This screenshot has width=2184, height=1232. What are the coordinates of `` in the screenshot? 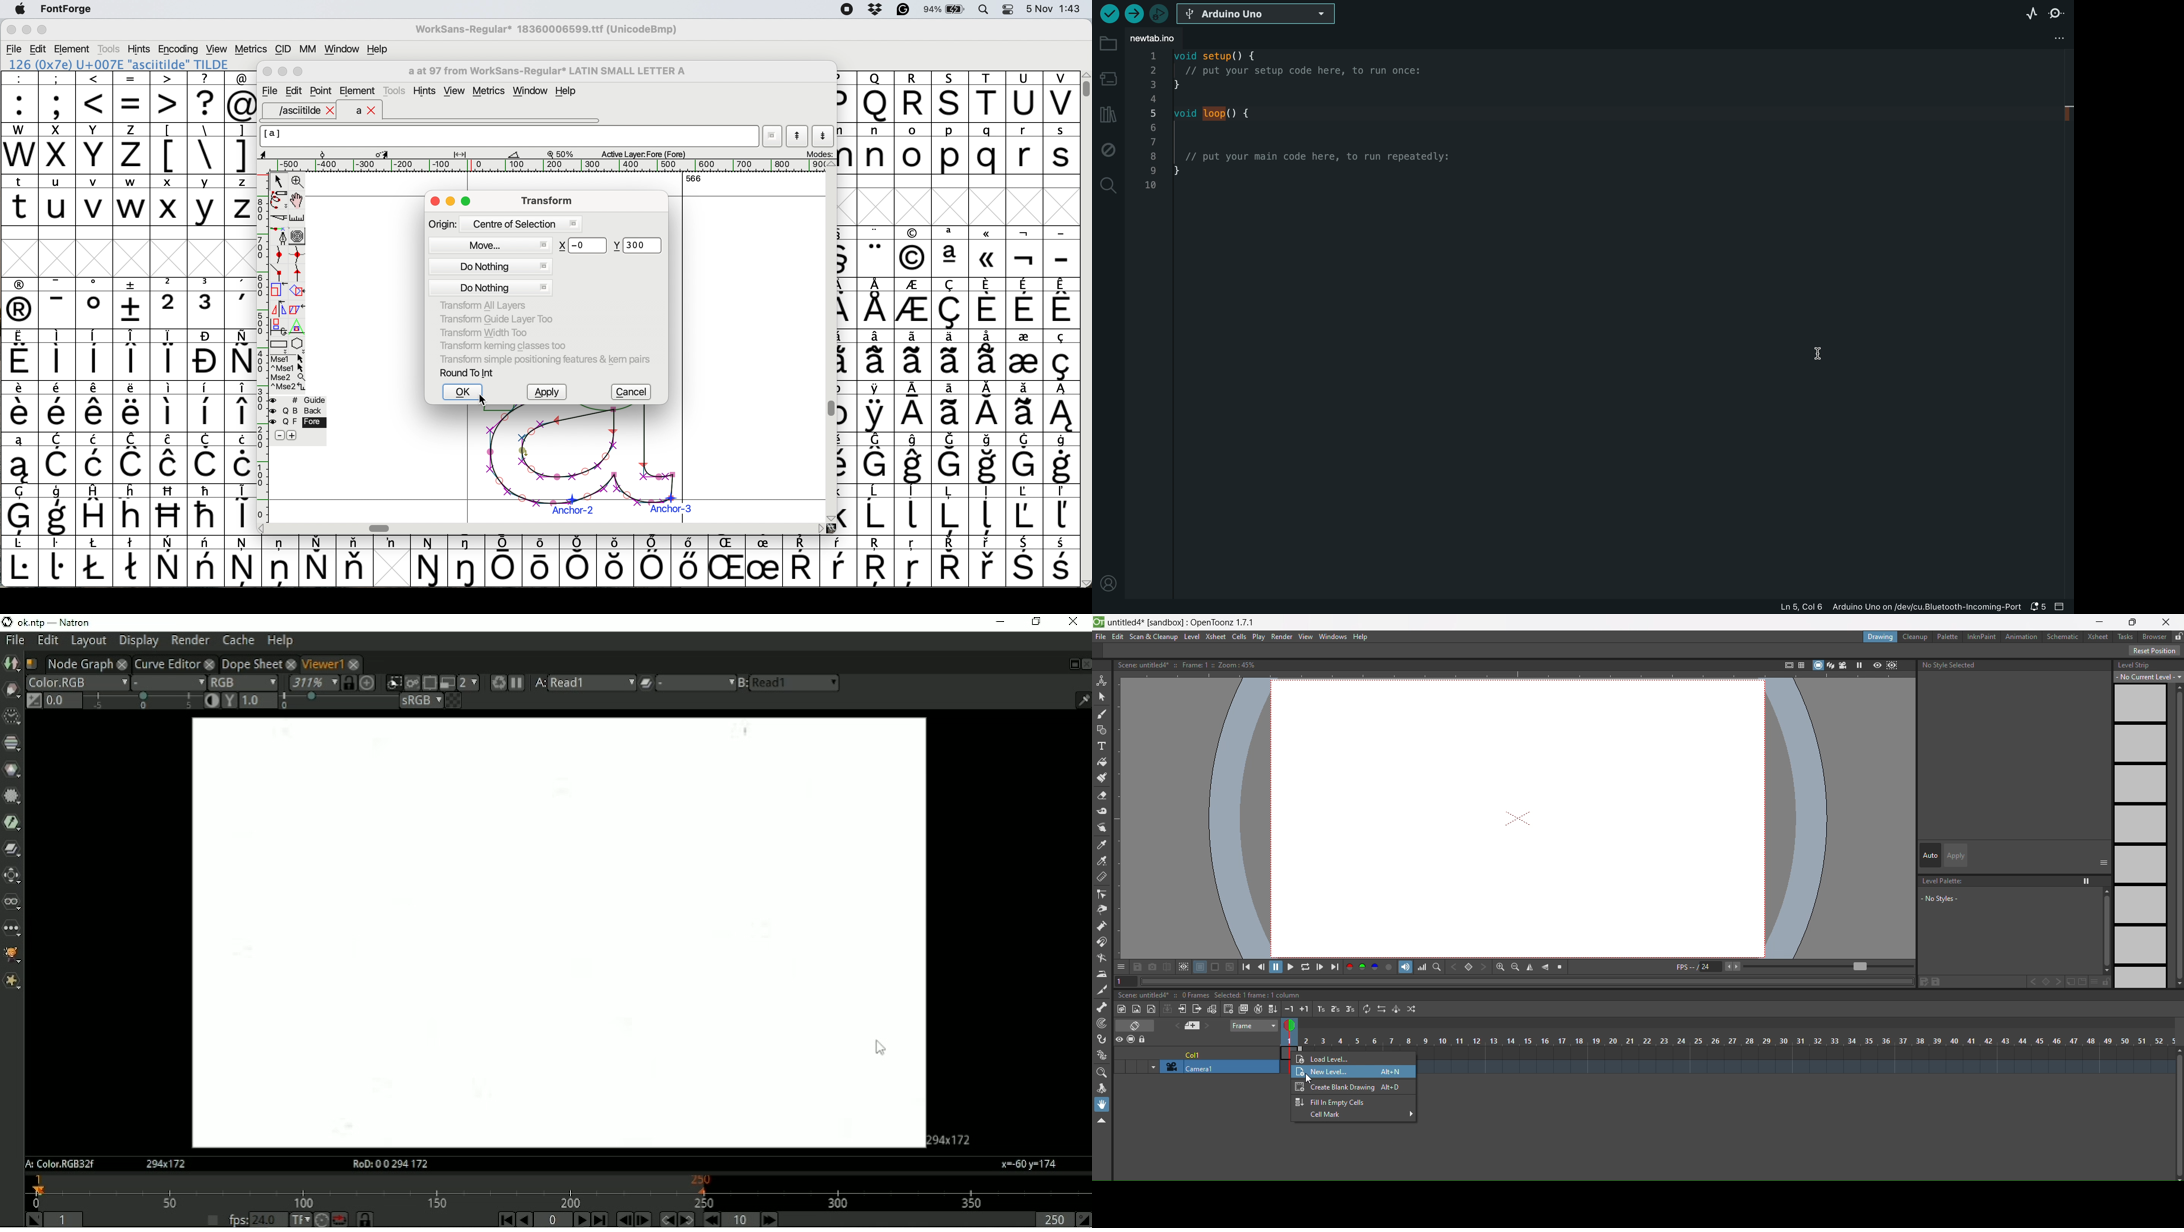 It's located at (616, 561).